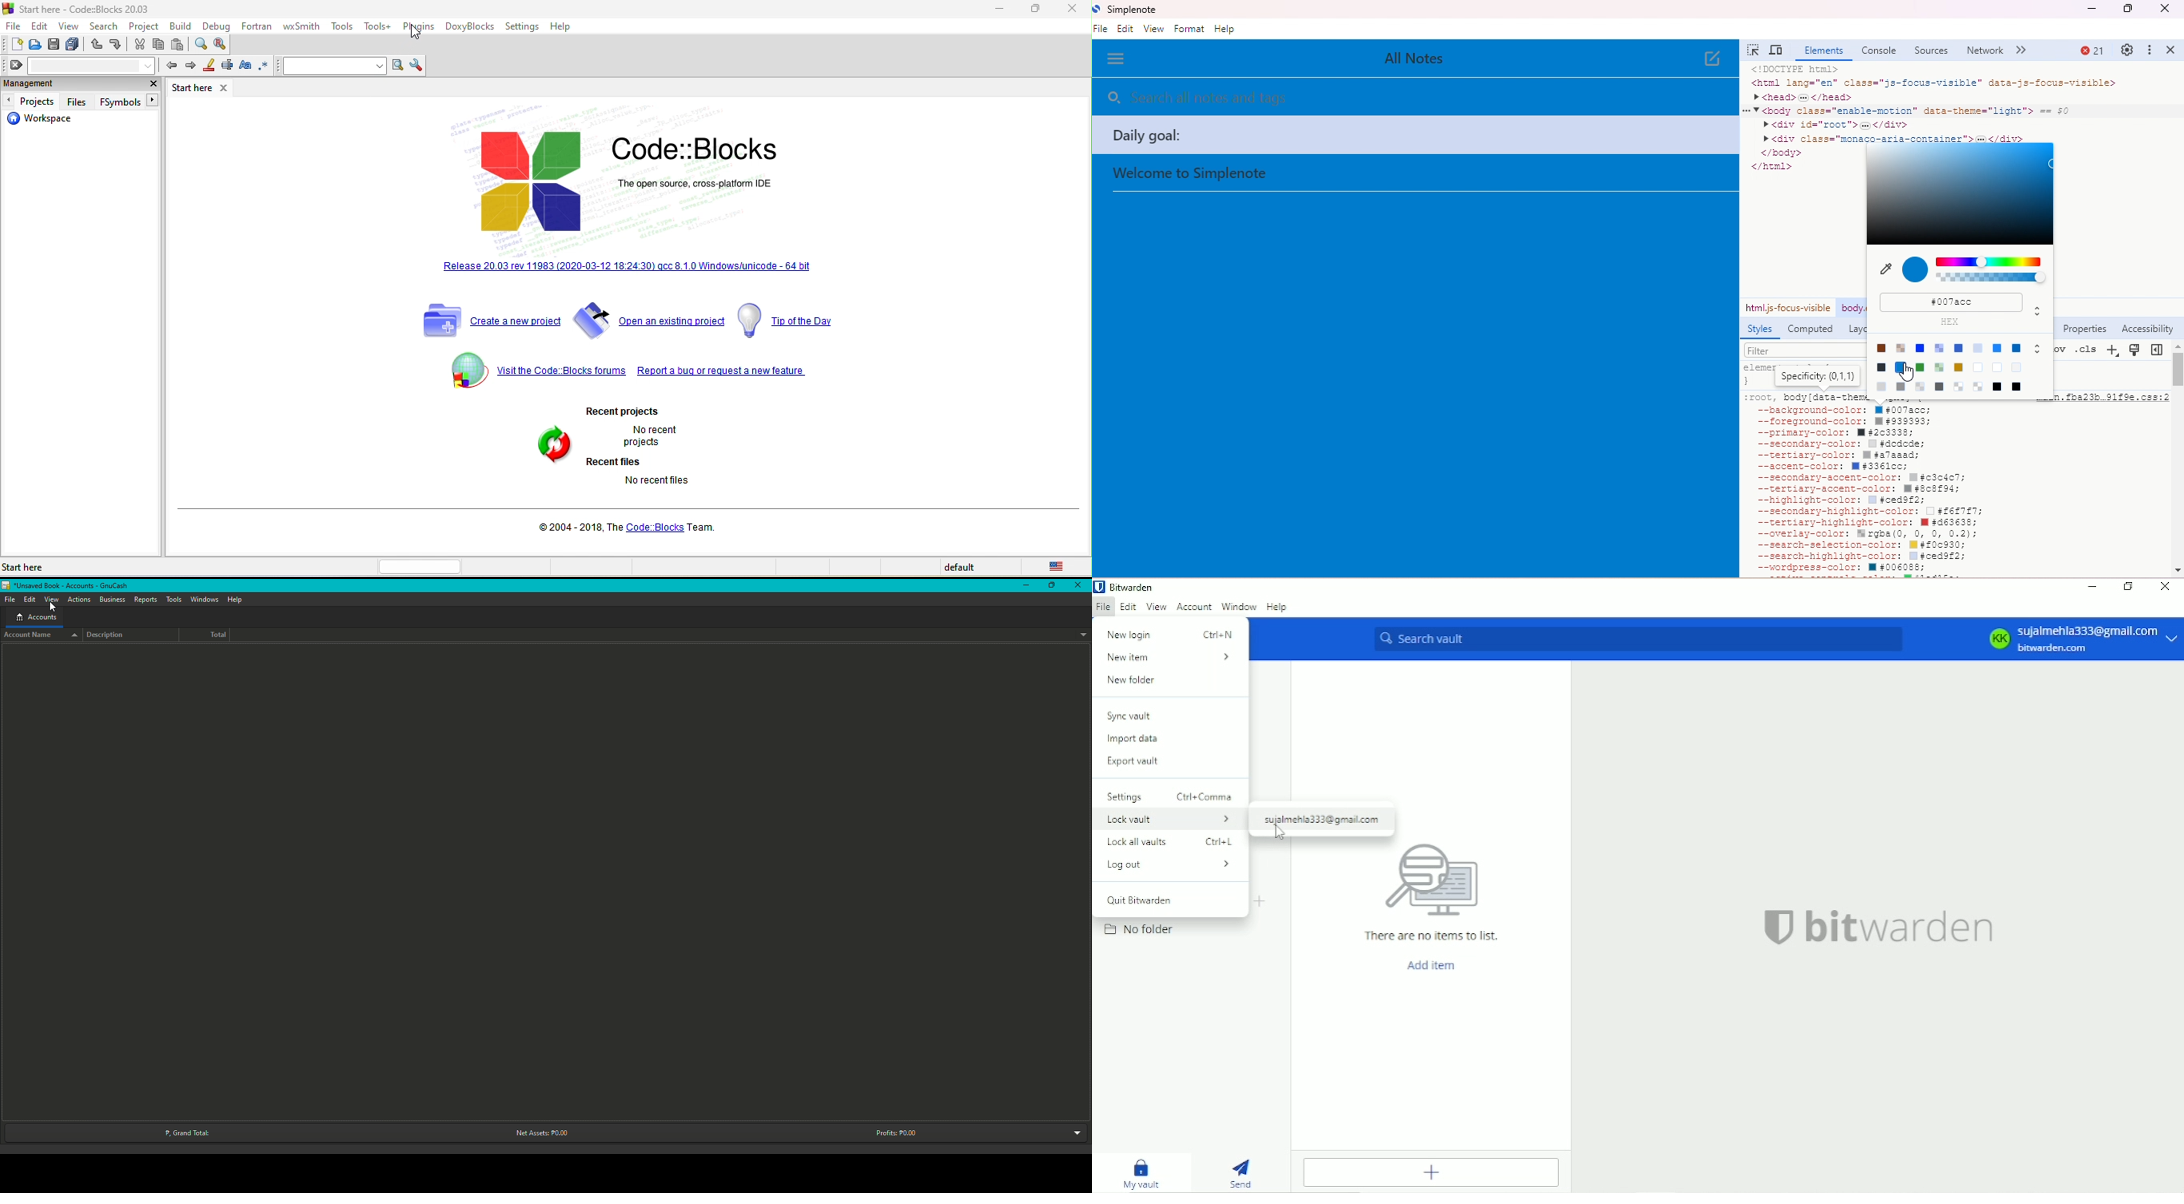 The height and width of the screenshot is (1204, 2184). I want to click on bitwarden, so click(1882, 932).